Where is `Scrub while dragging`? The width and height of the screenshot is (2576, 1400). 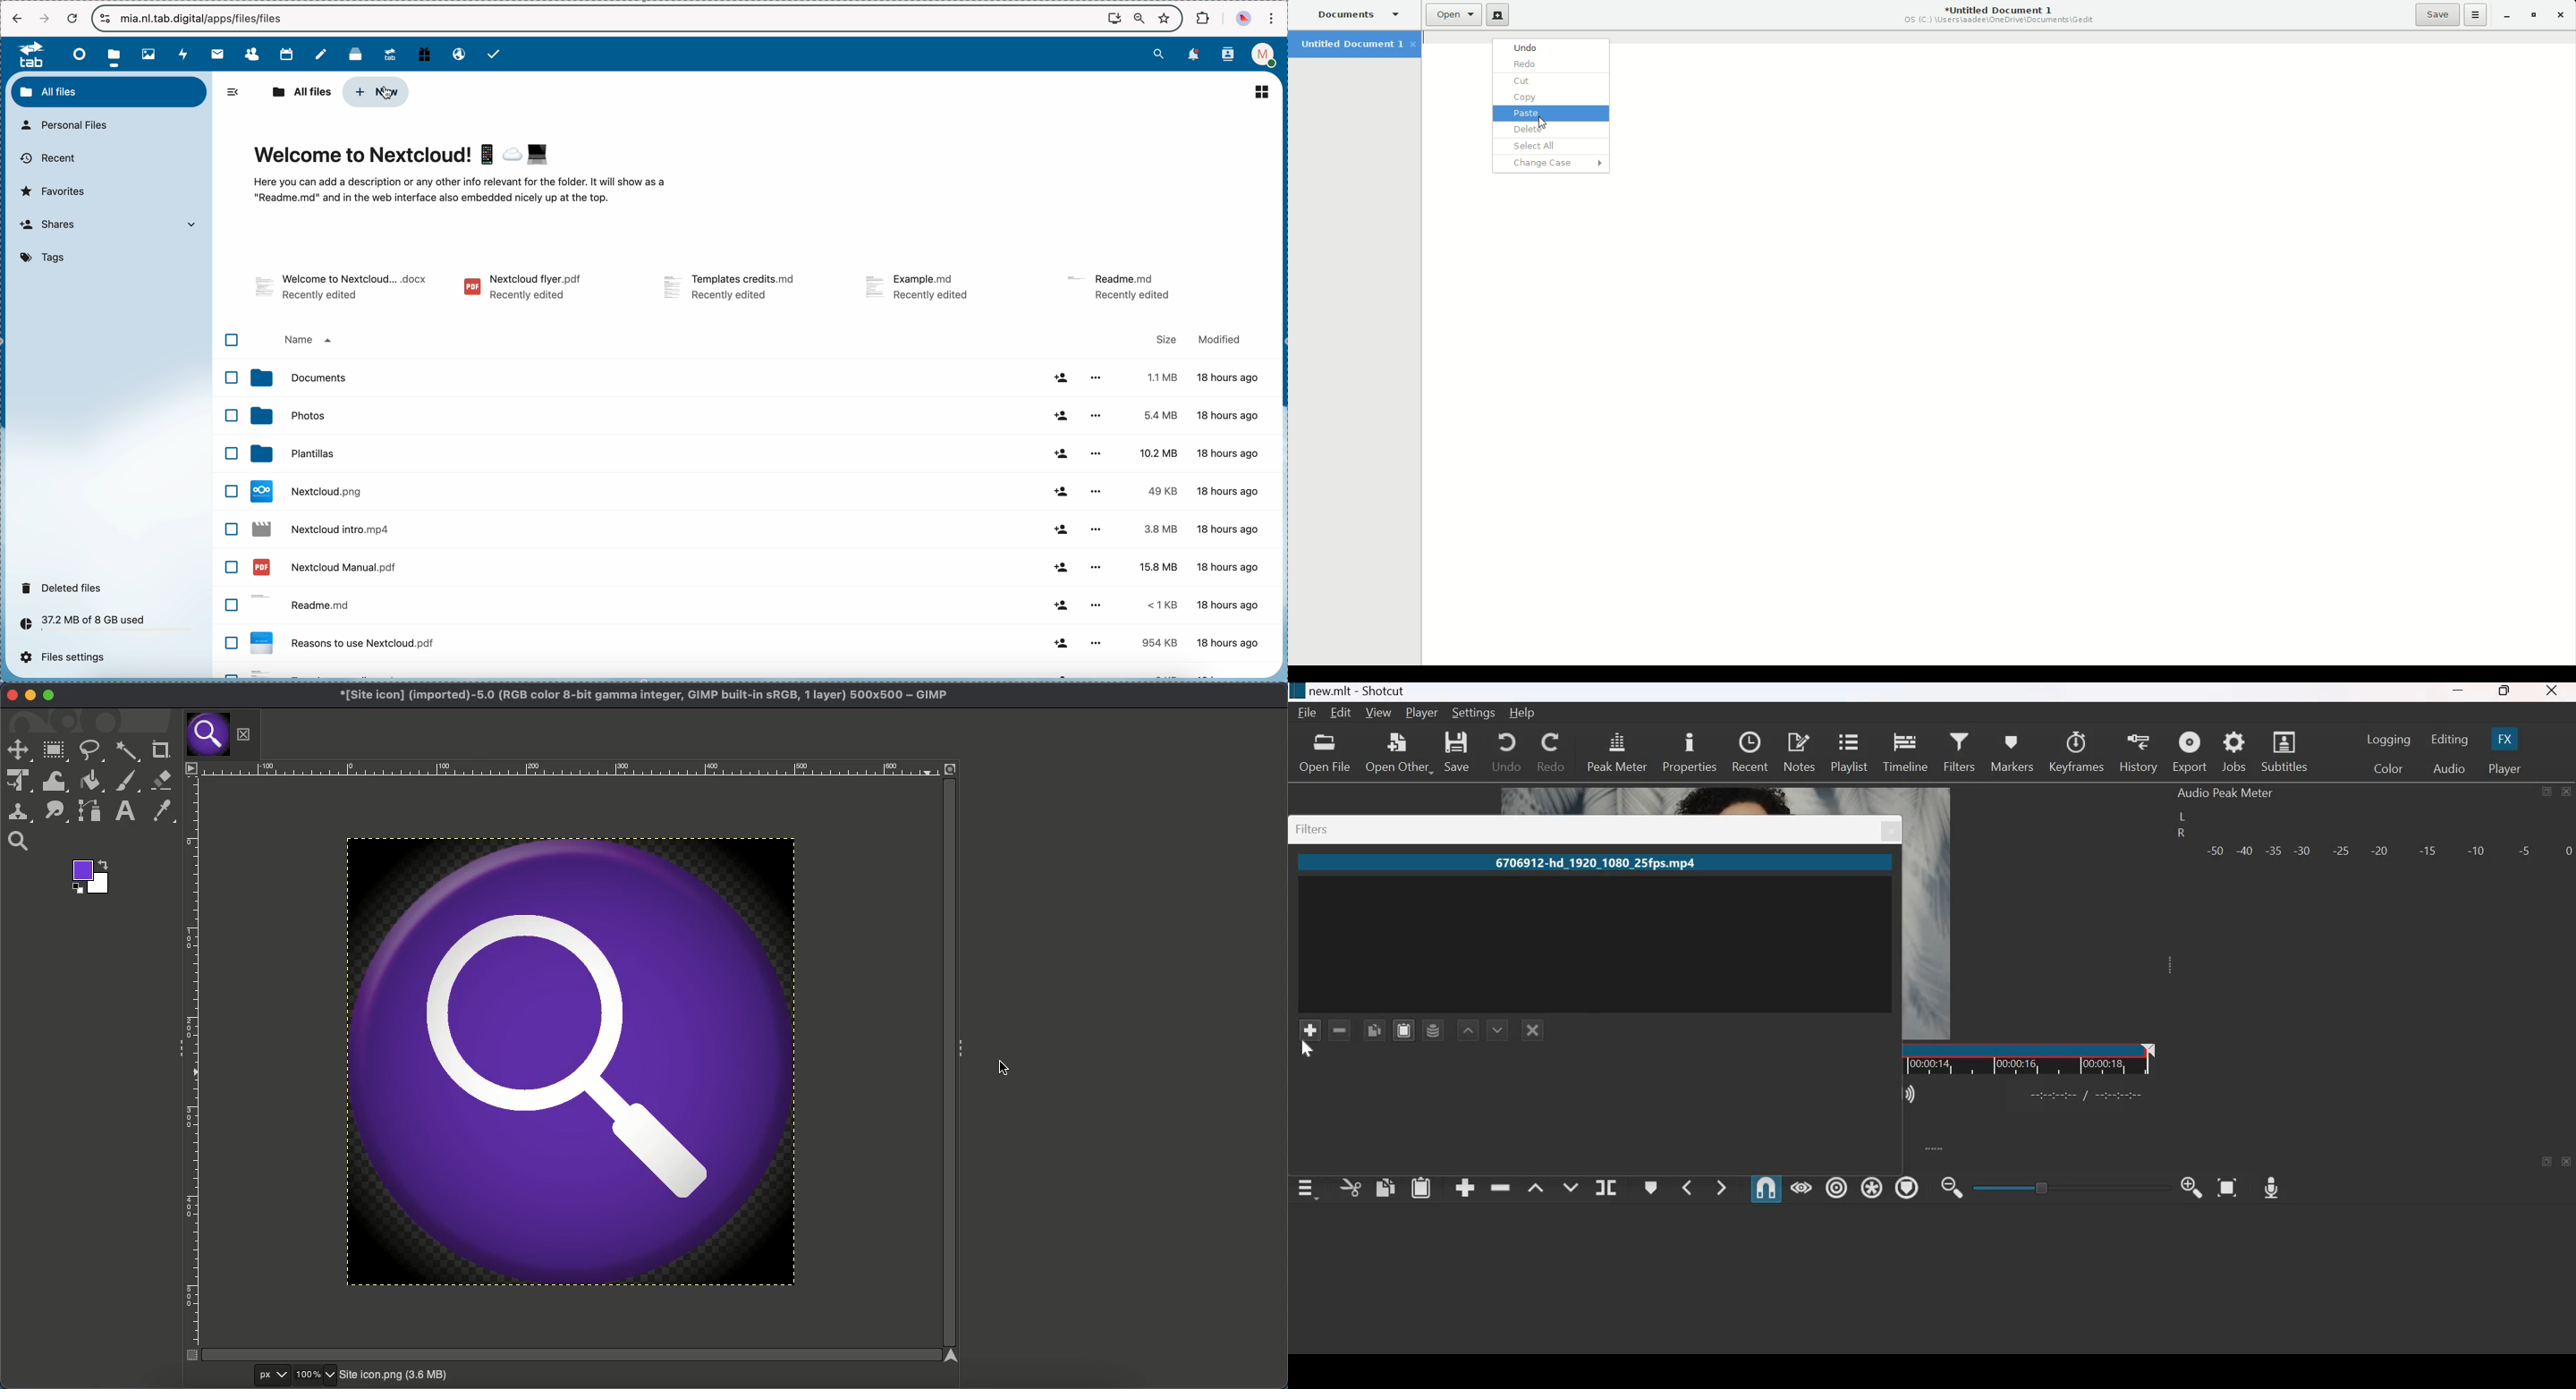
Scrub while dragging is located at coordinates (1802, 1188).